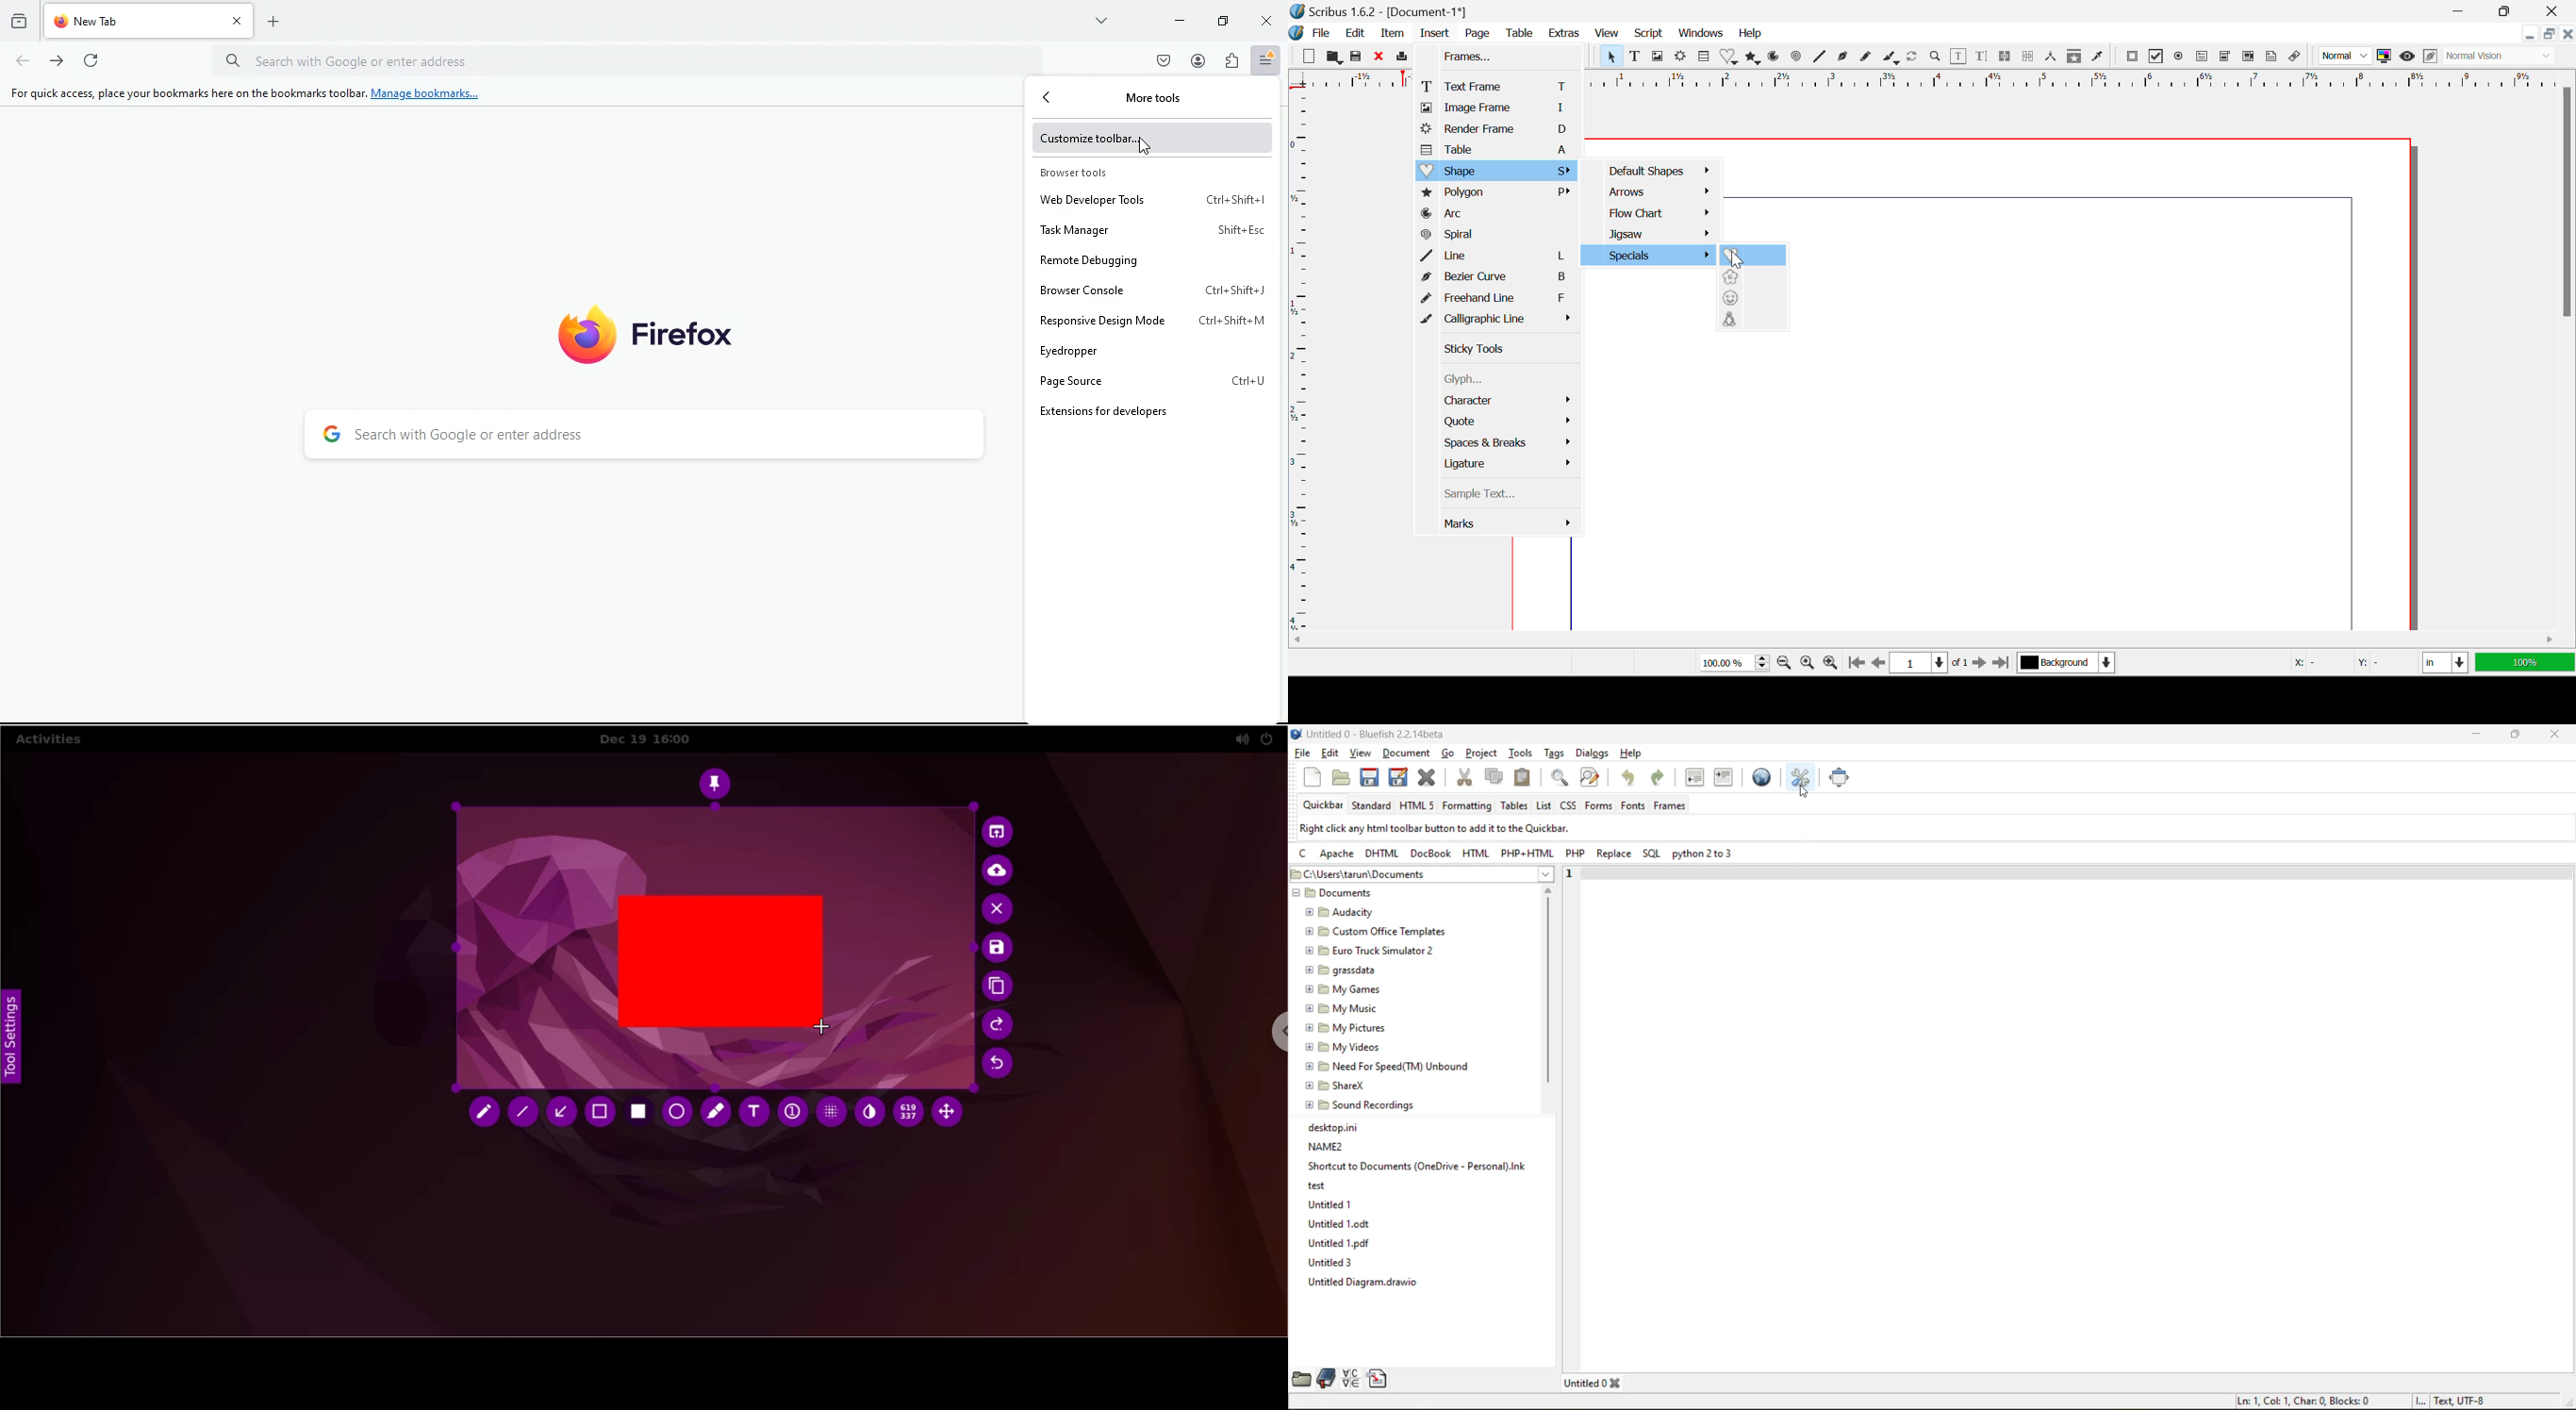 Image resolution: width=2576 pixels, height=1428 pixels. I want to click on Render Frame, so click(1497, 130).